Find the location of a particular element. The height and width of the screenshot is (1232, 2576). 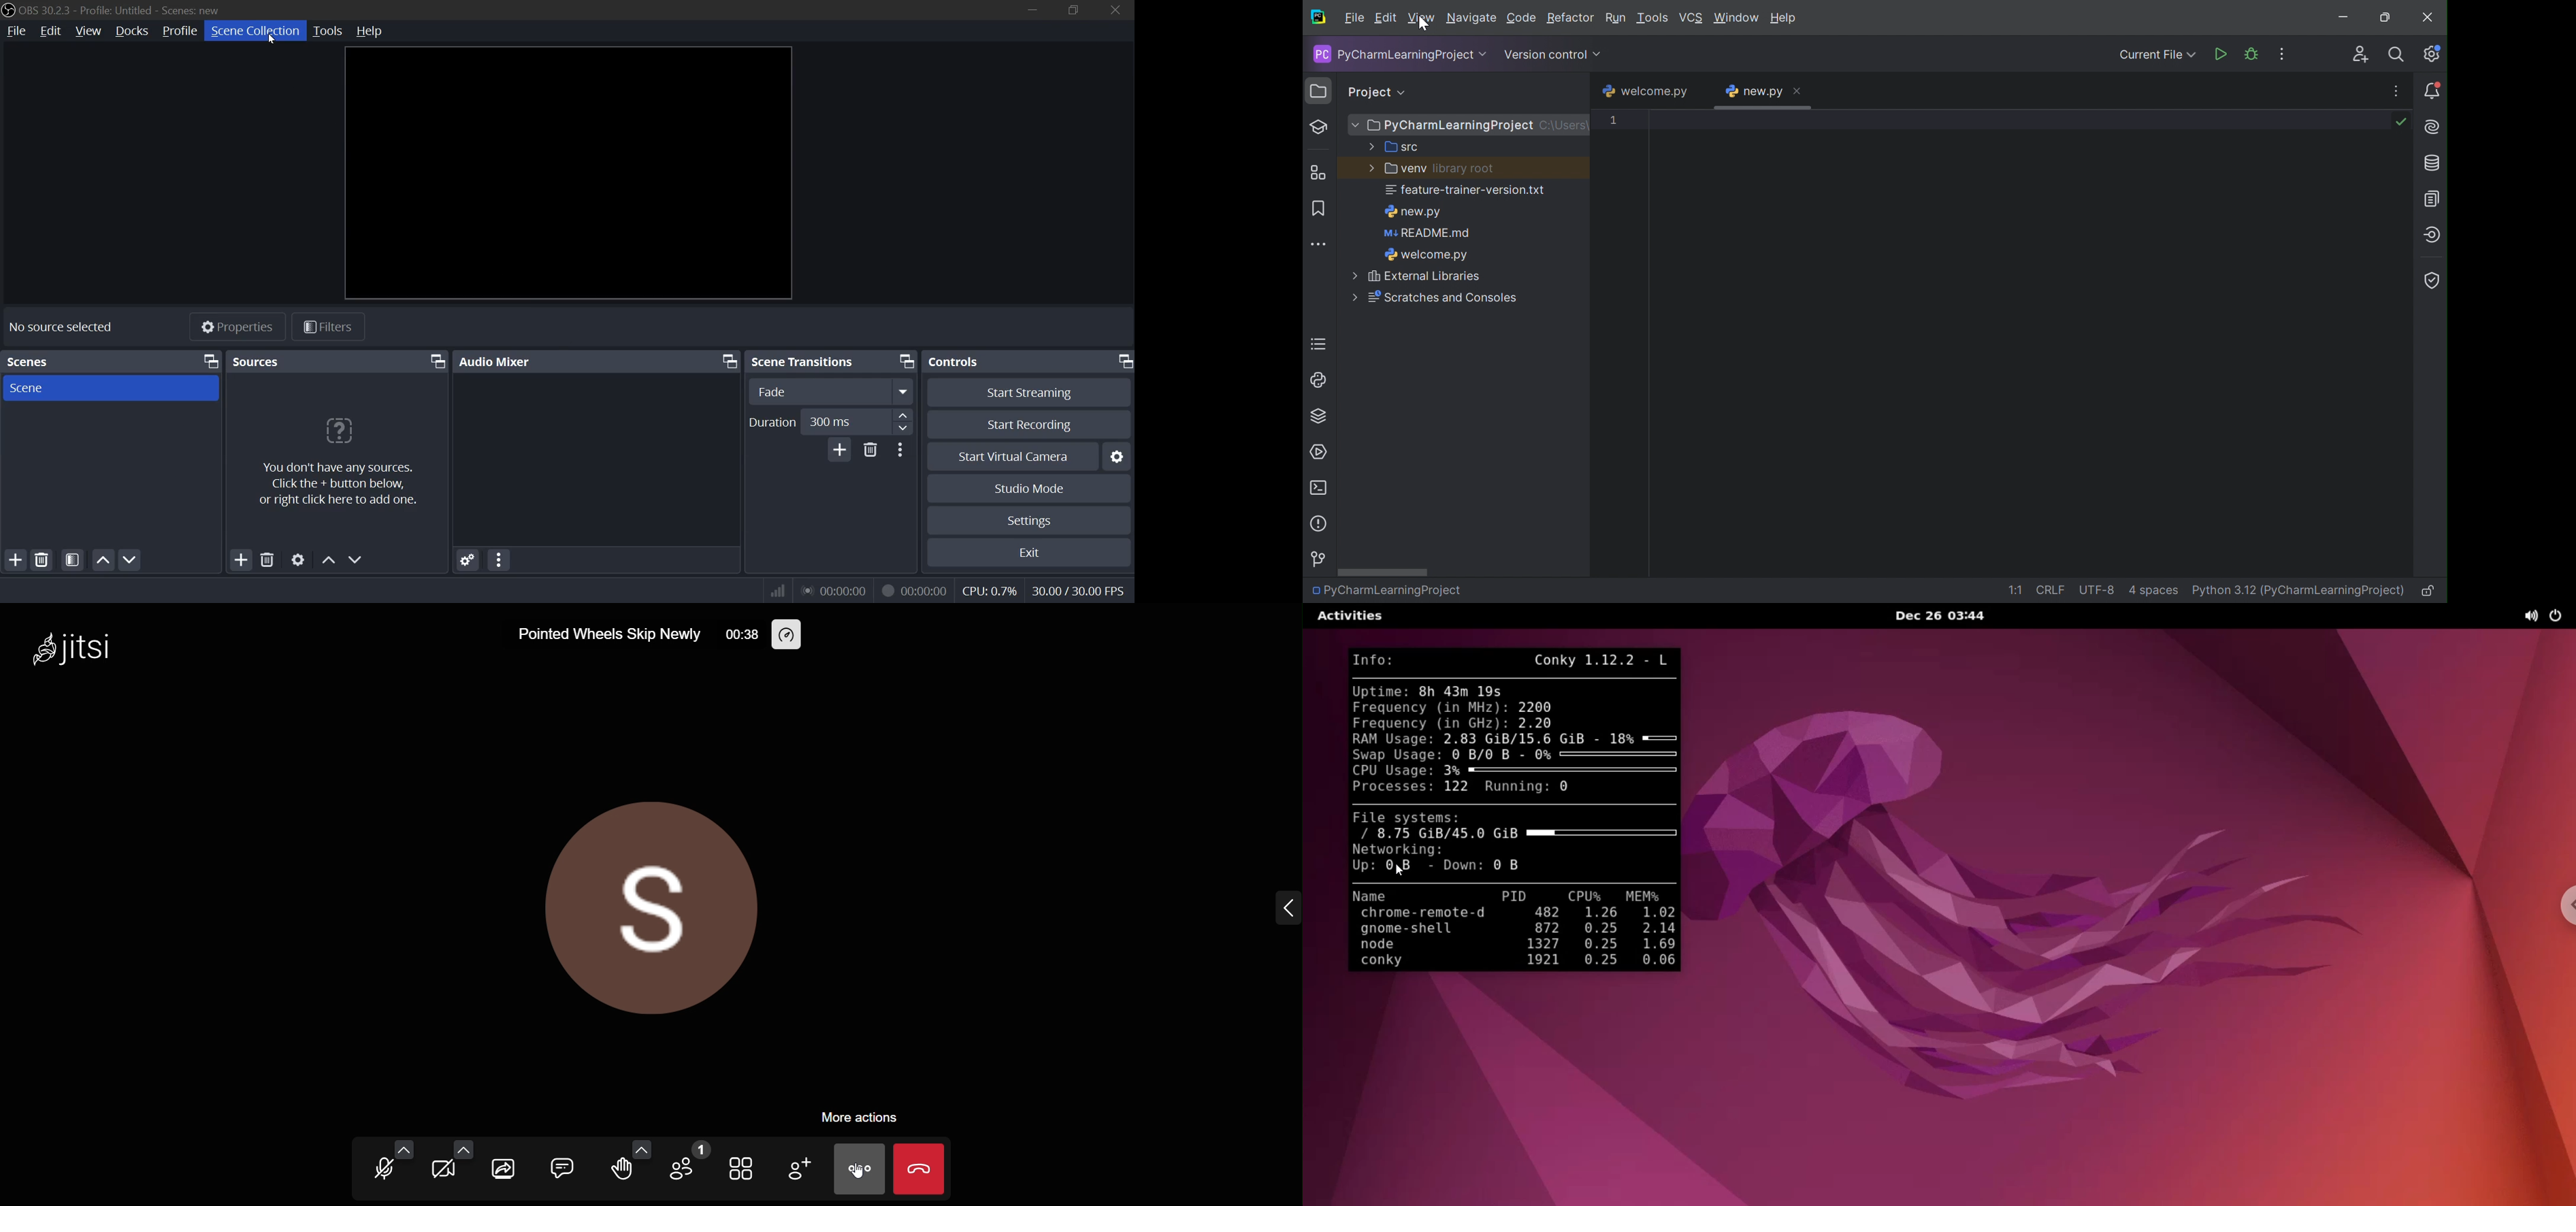

Code is located at coordinates (1522, 19).